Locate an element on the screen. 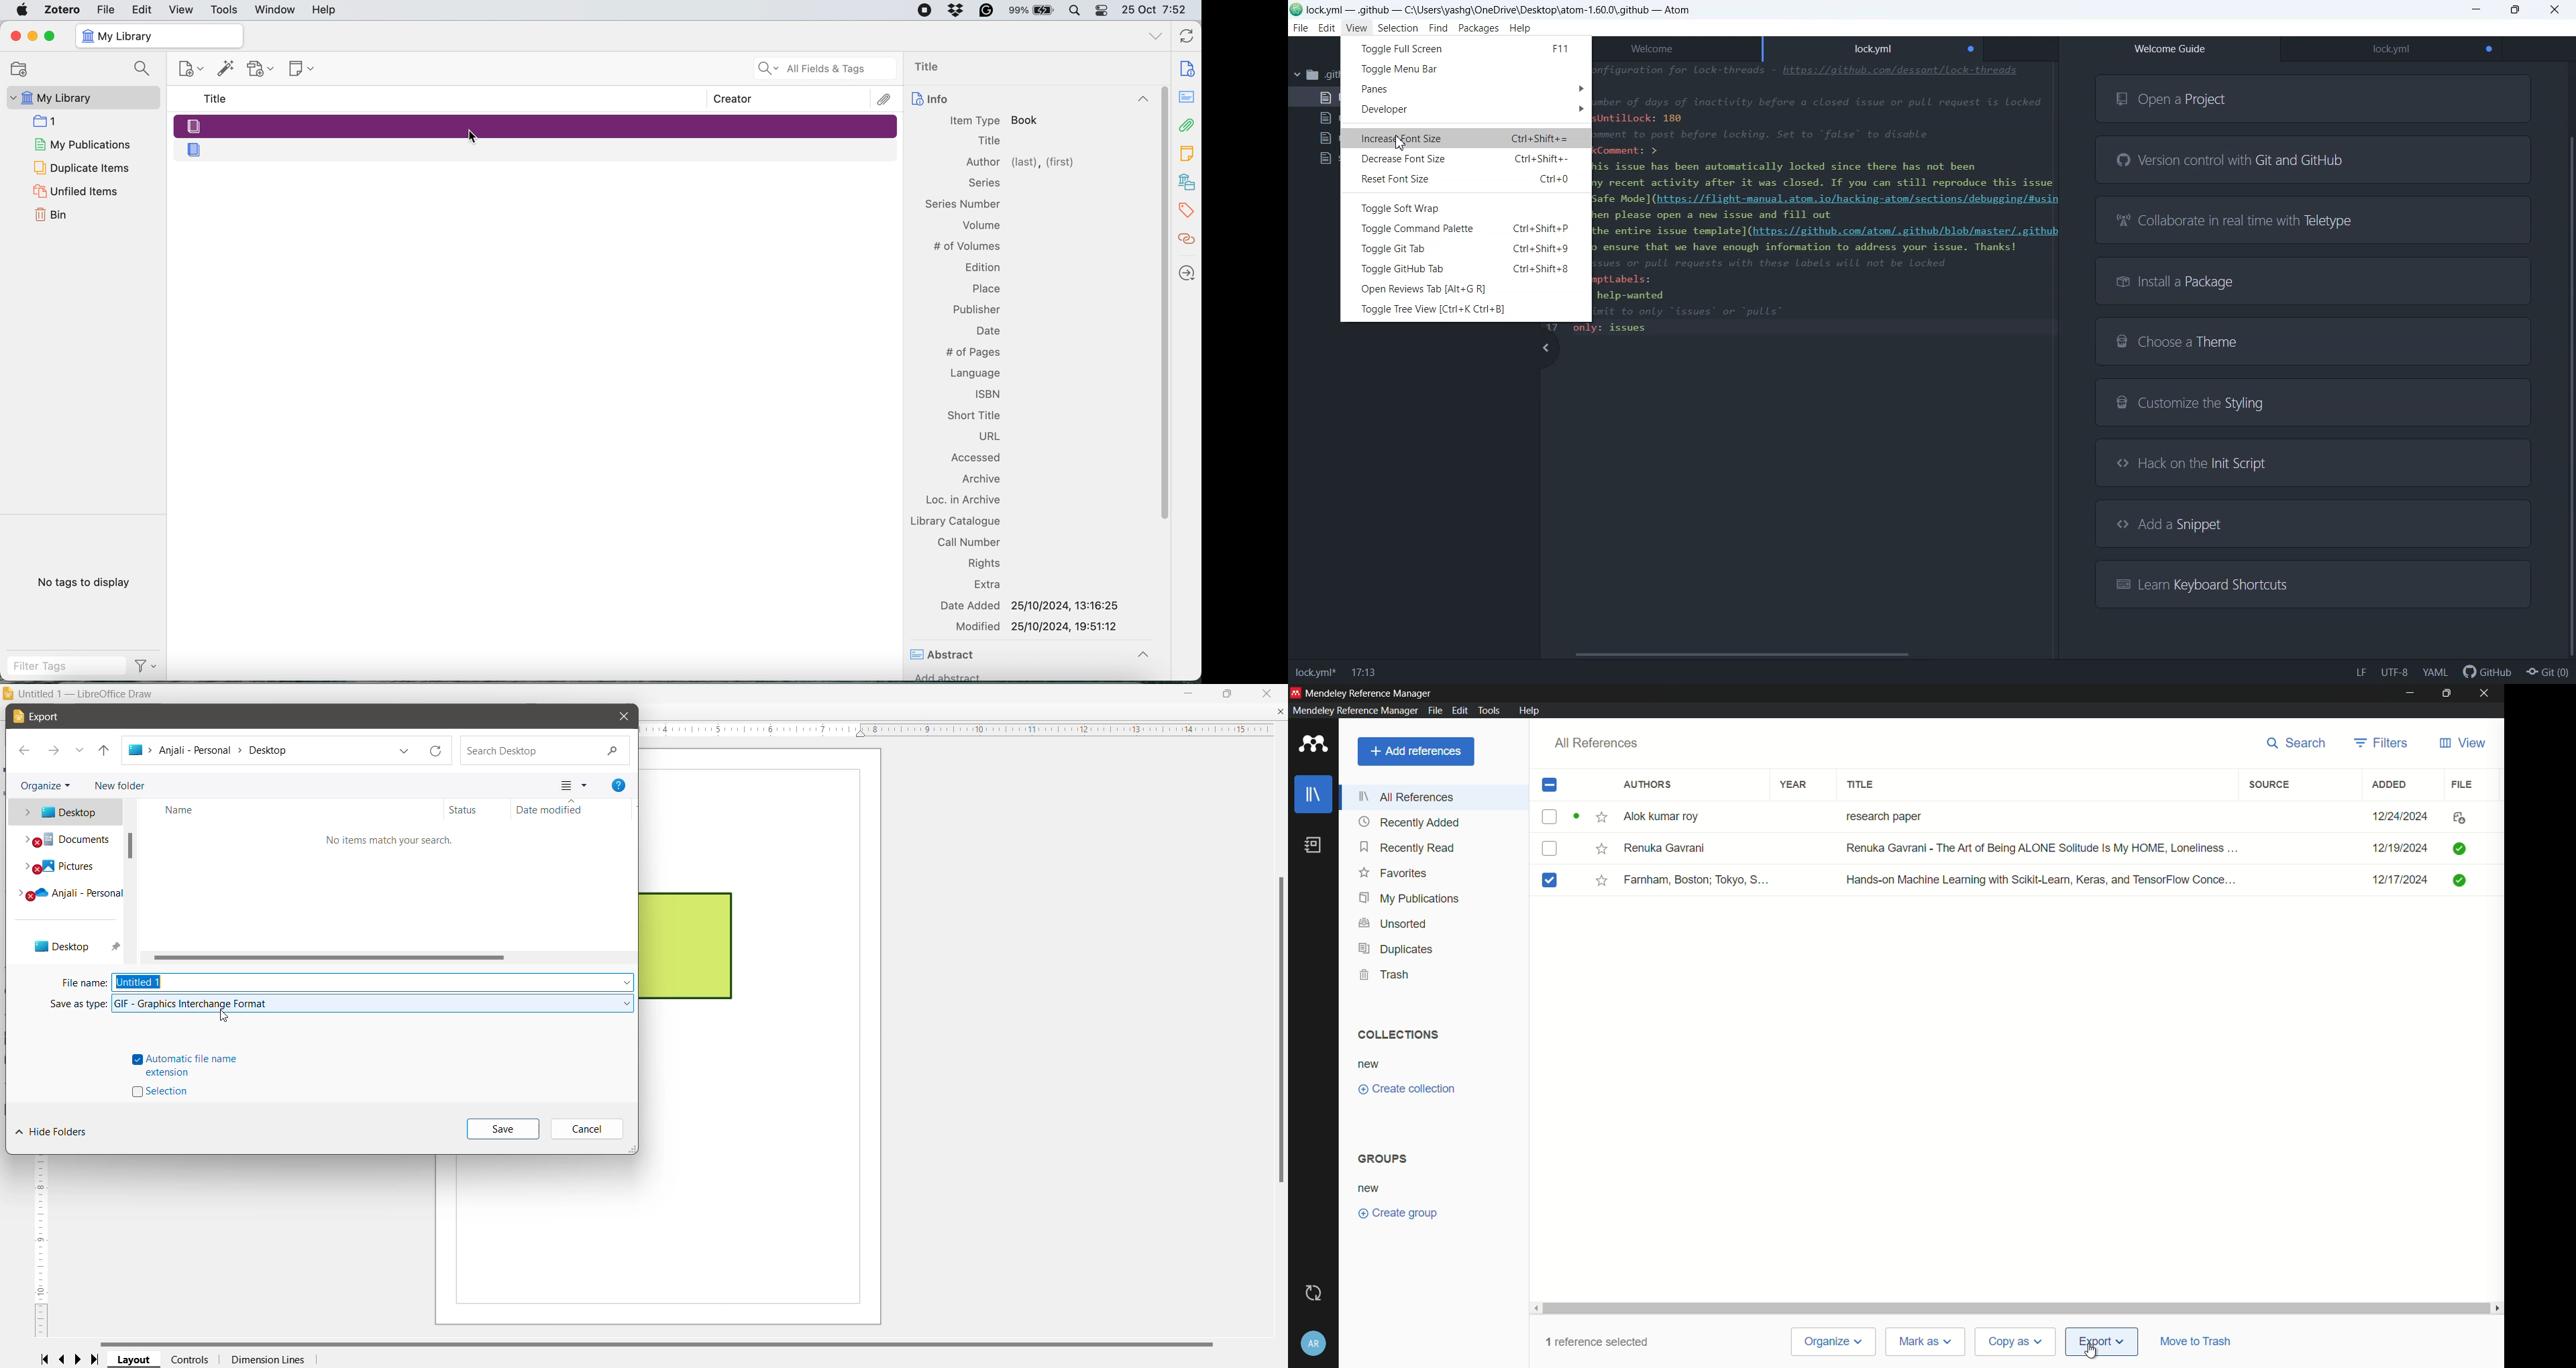 The height and width of the screenshot is (1372, 2576). Dropbox is located at coordinates (957, 10).